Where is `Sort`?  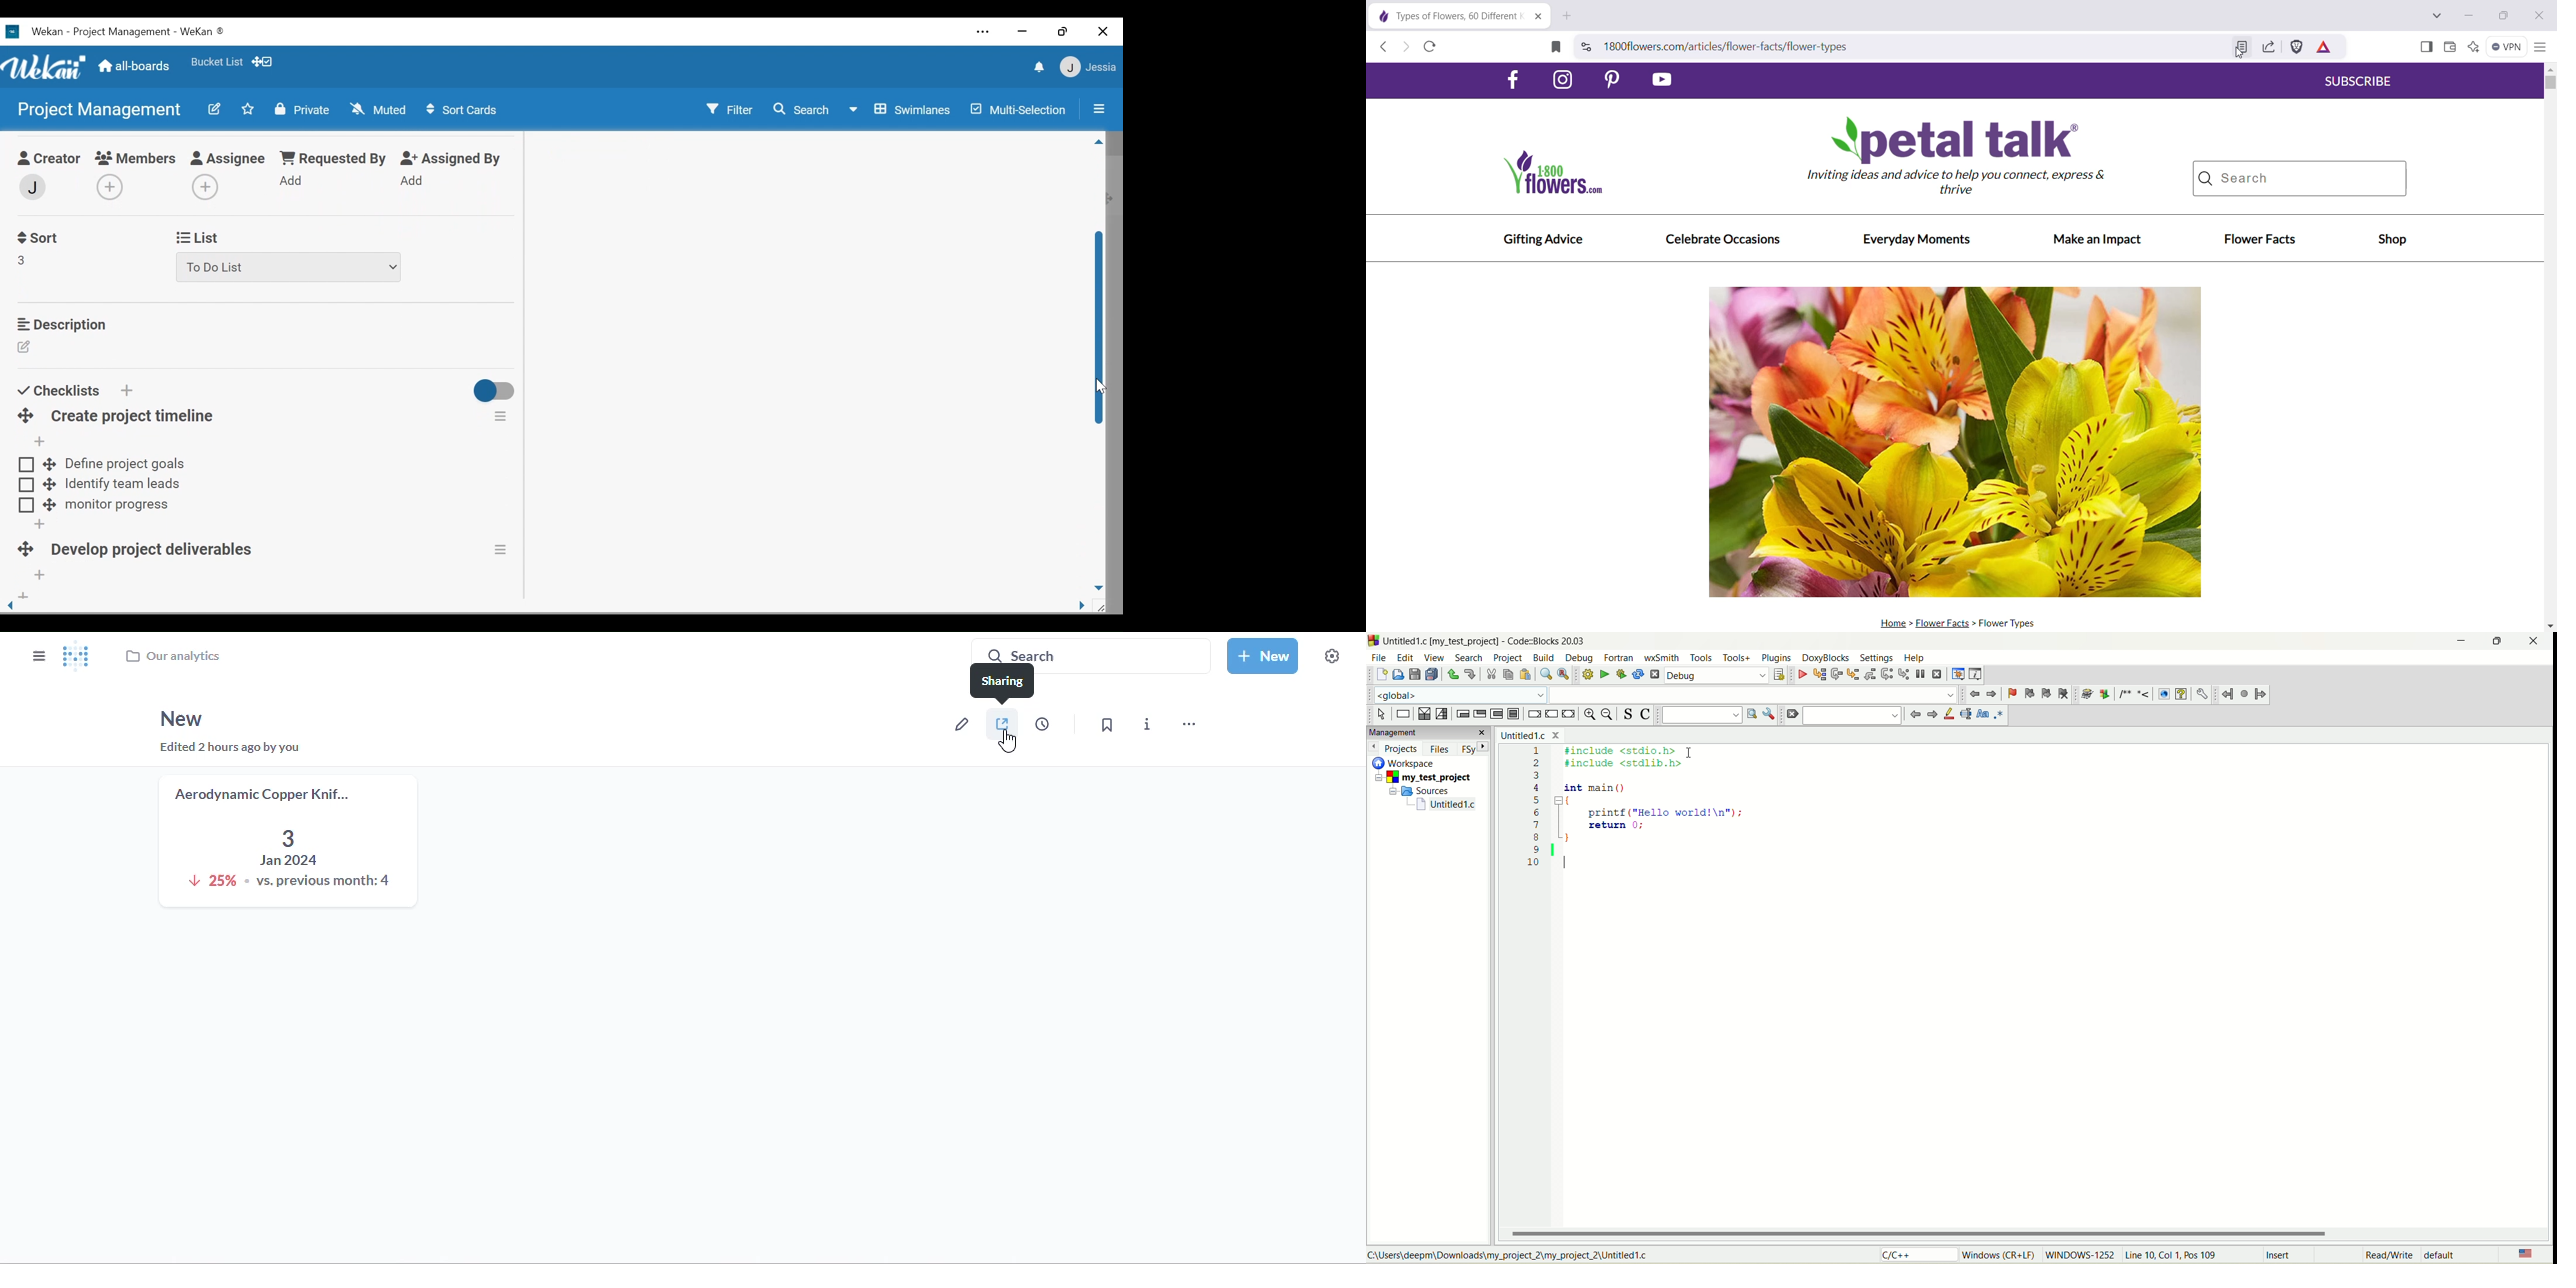
Sort is located at coordinates (37, 238).